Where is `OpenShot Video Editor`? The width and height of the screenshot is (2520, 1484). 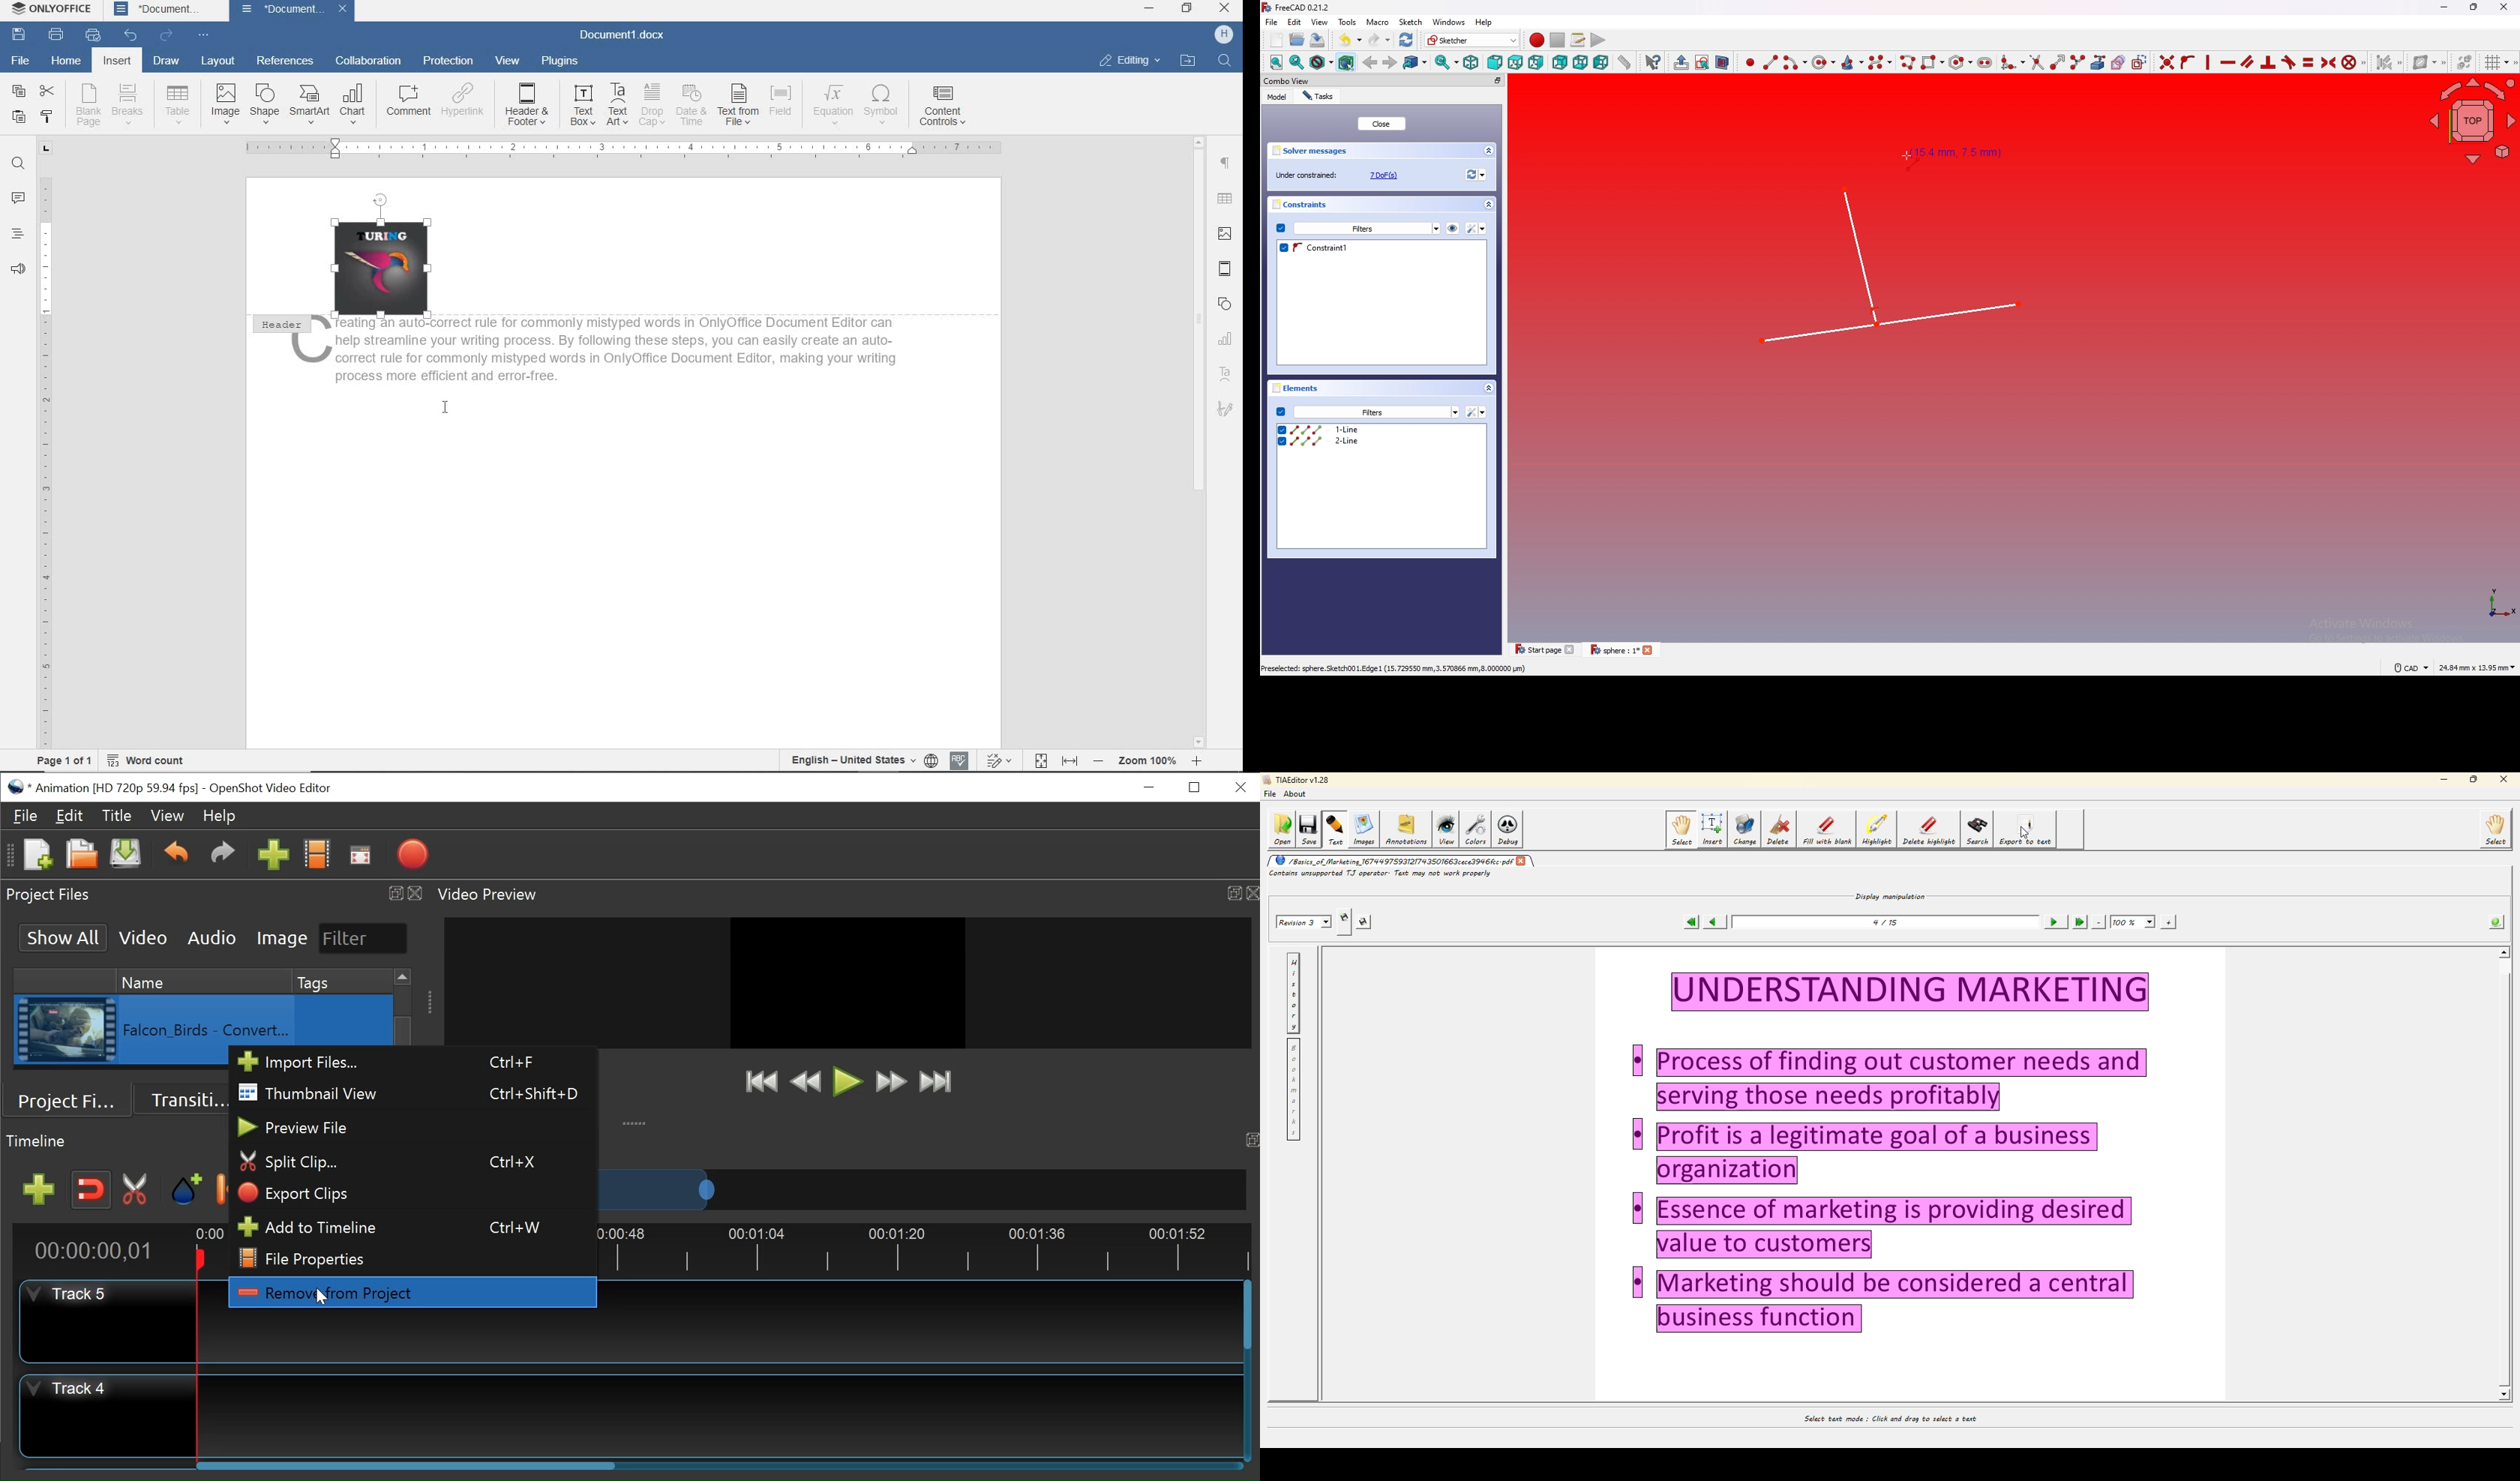 OpenShot Video Editor is located at coordinates (270, 789).